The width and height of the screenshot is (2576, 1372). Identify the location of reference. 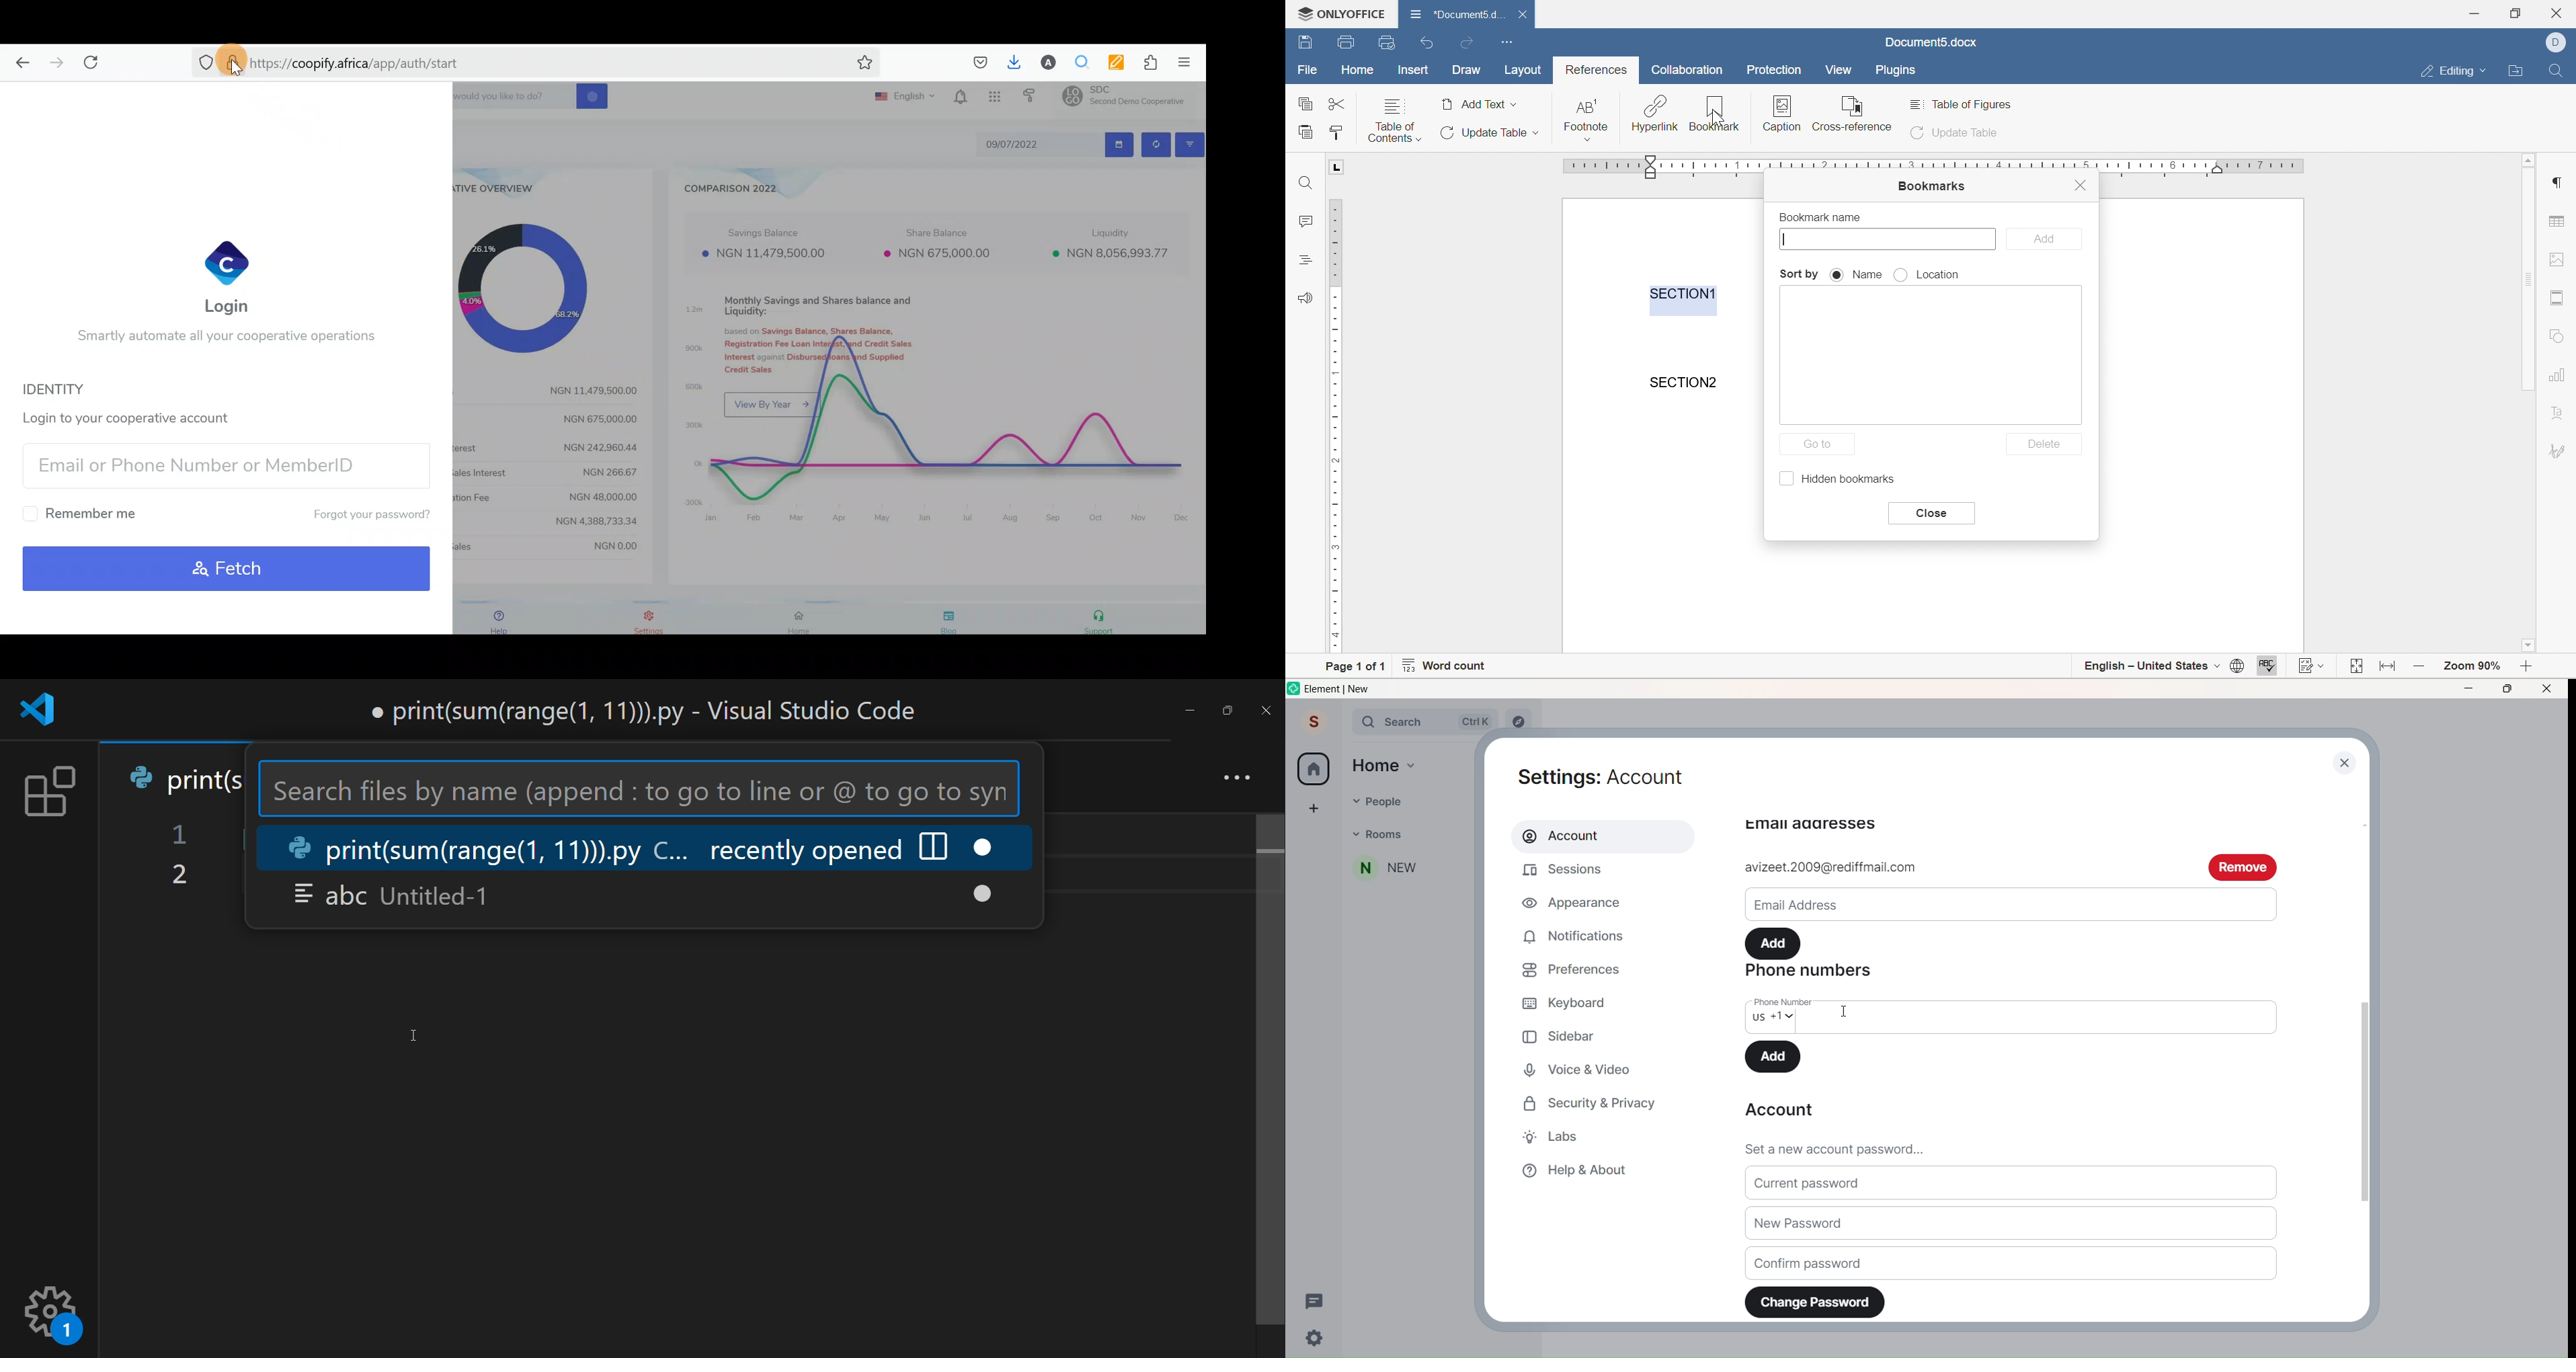
(1853, 112).